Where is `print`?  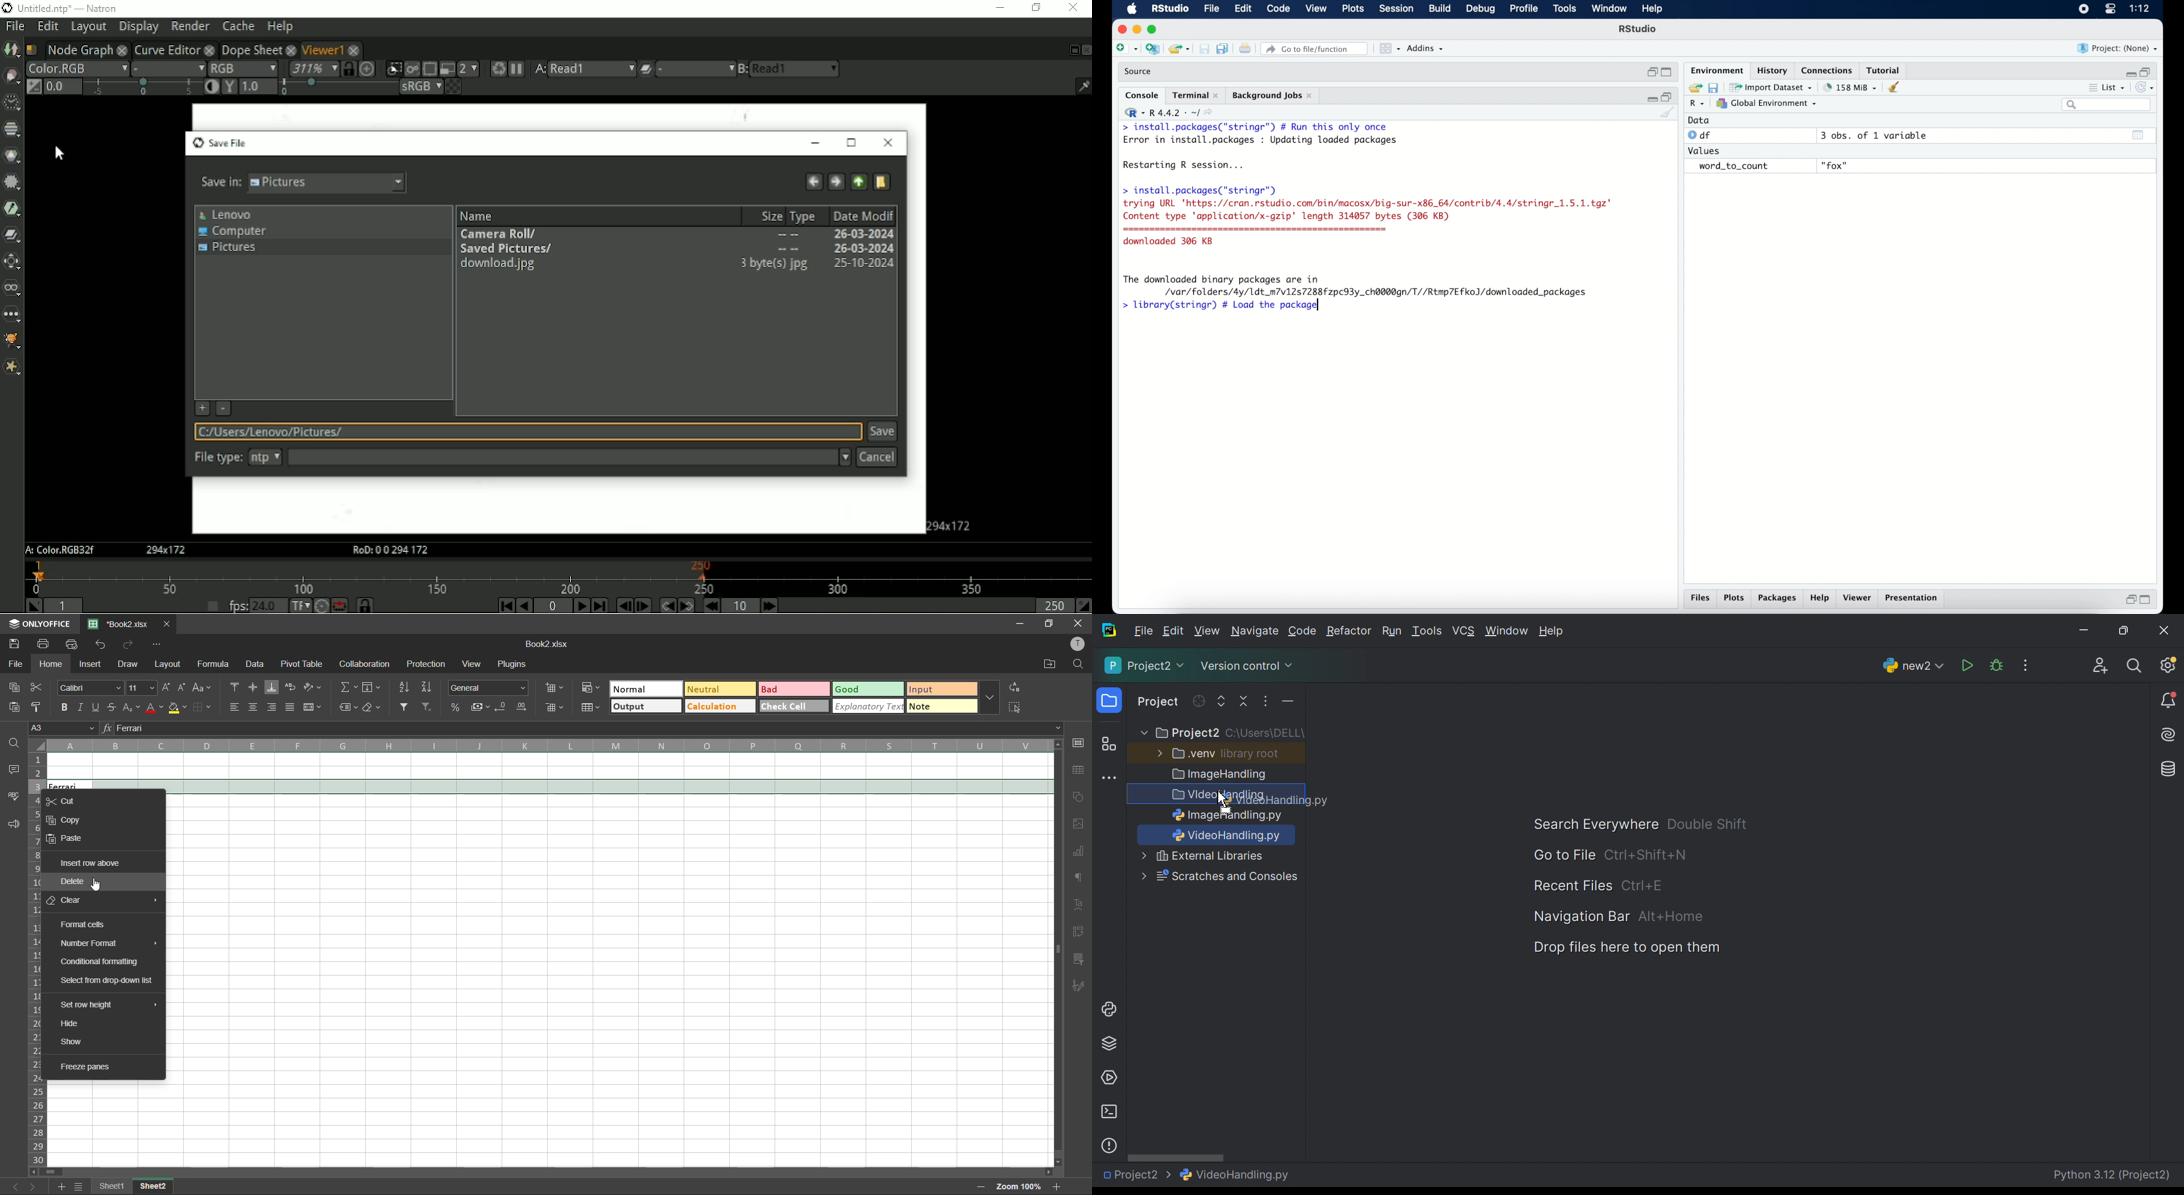
print is located at coordinates (1245, 49).